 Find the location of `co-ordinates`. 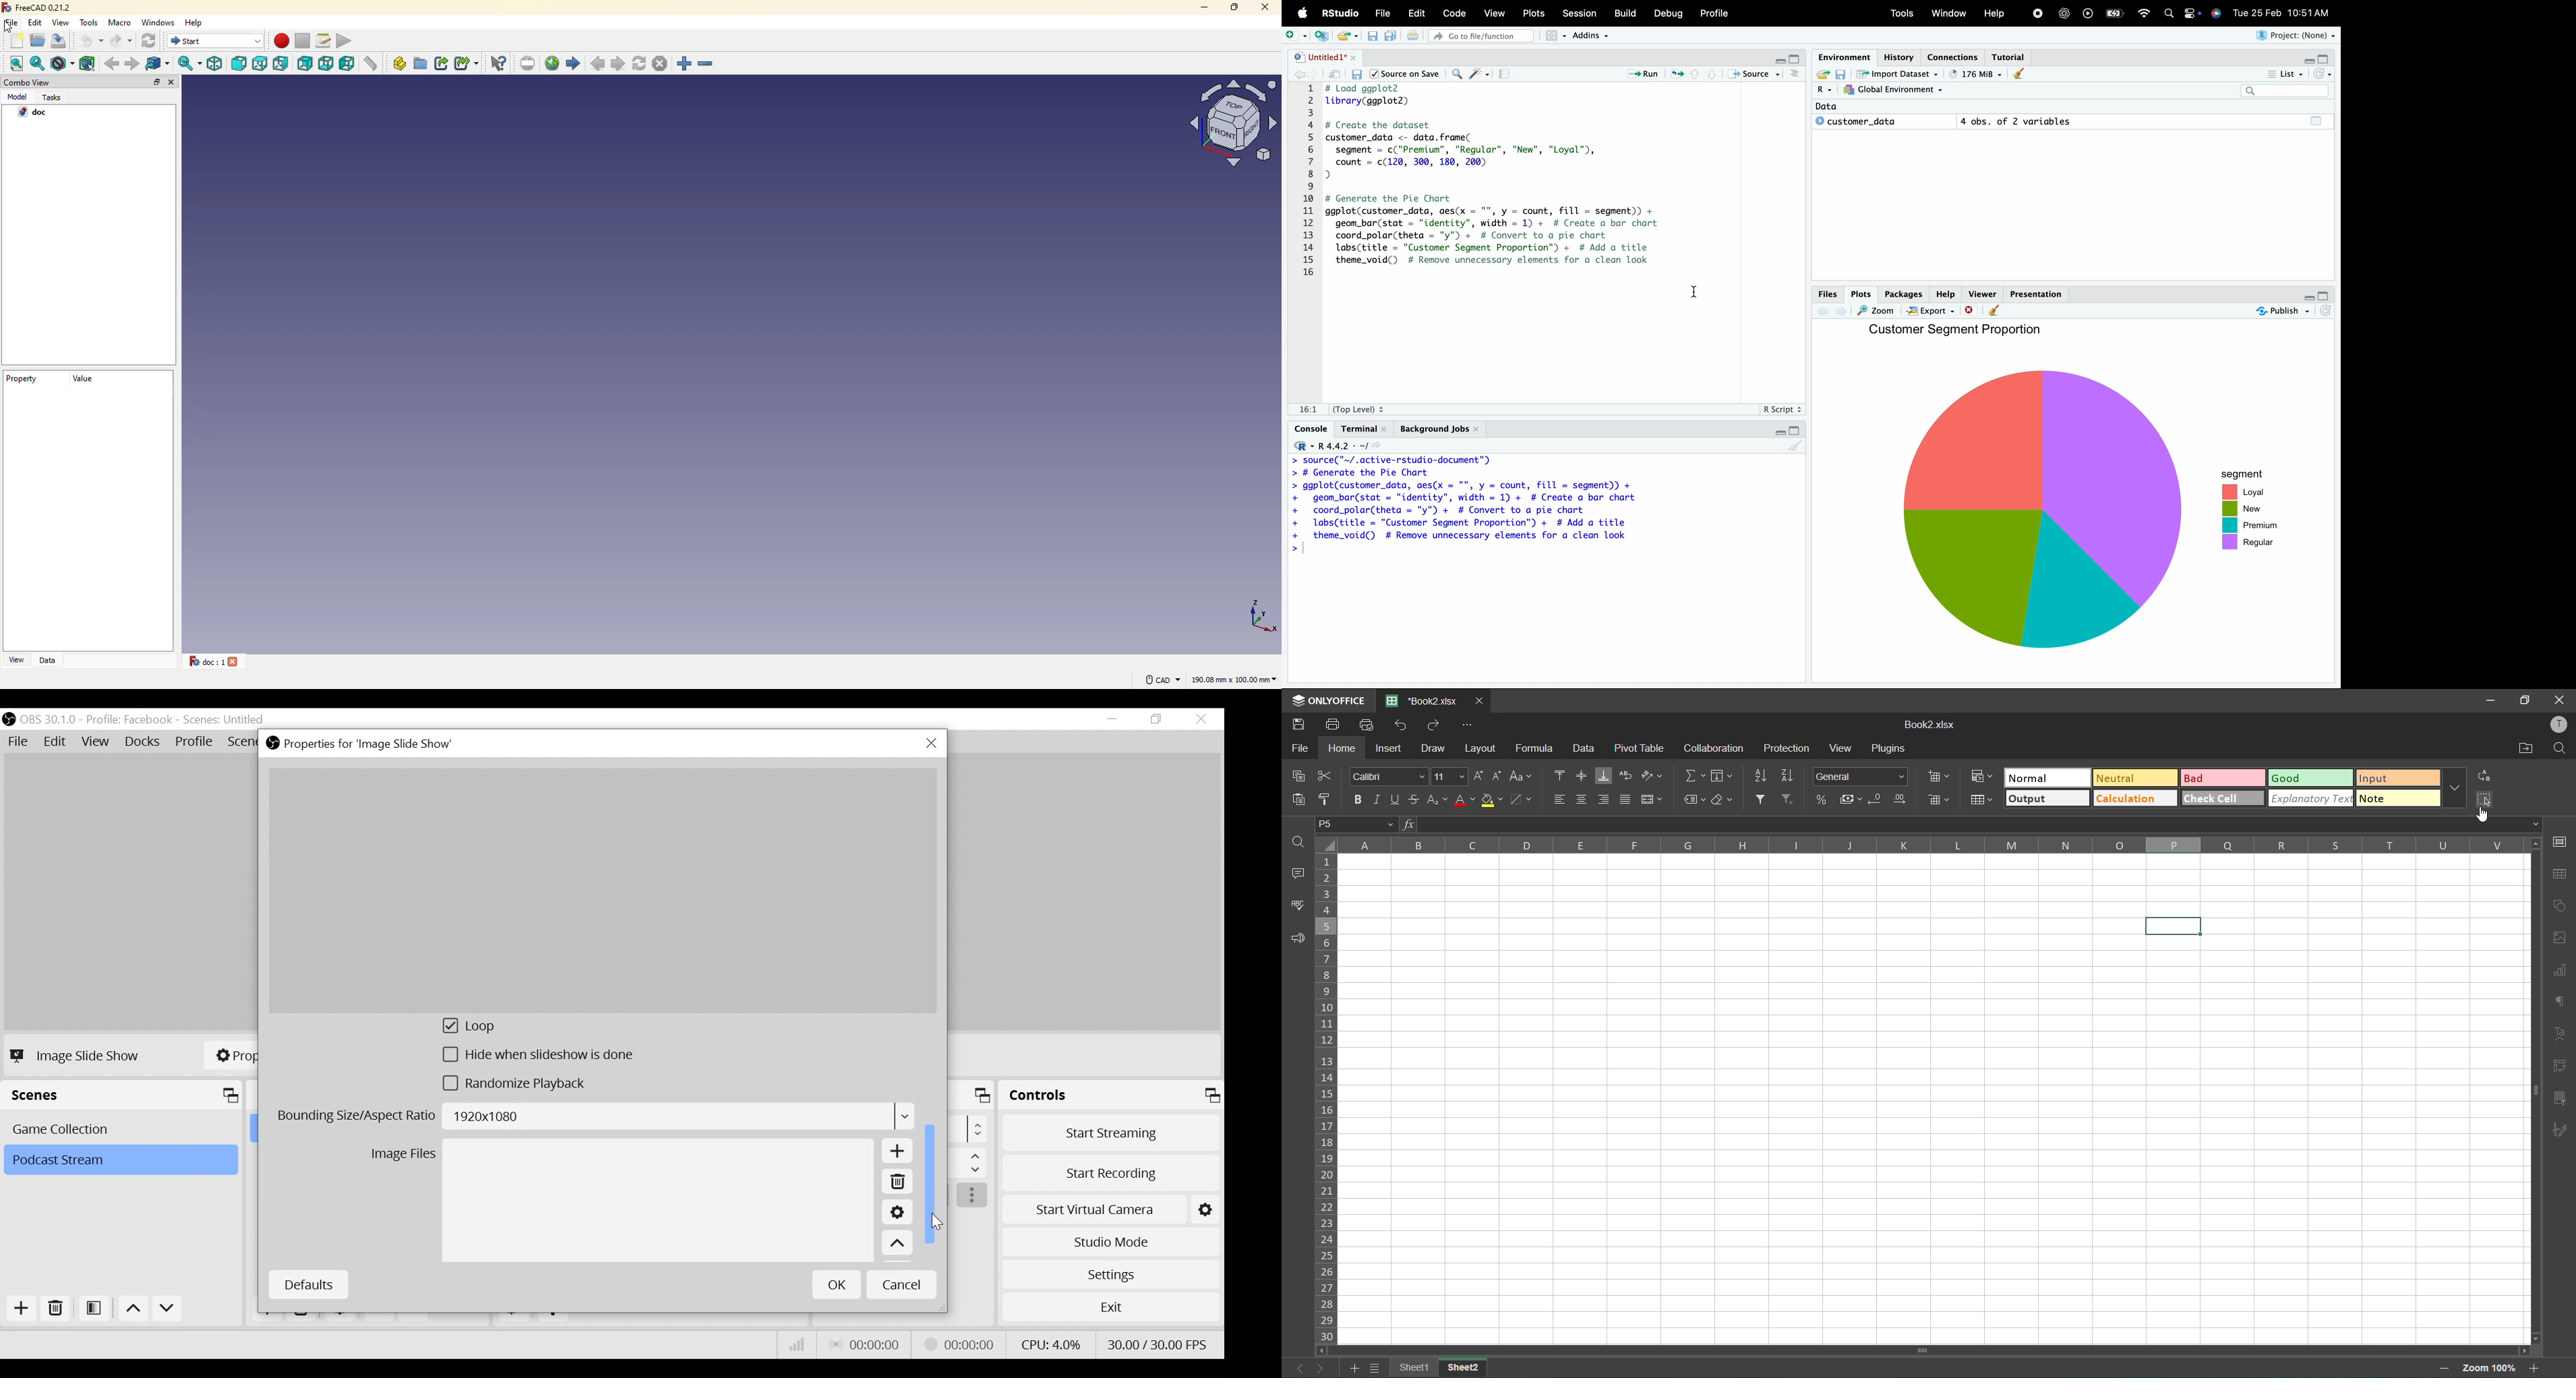

co-ordinates is located at coordinates (1252, 615).